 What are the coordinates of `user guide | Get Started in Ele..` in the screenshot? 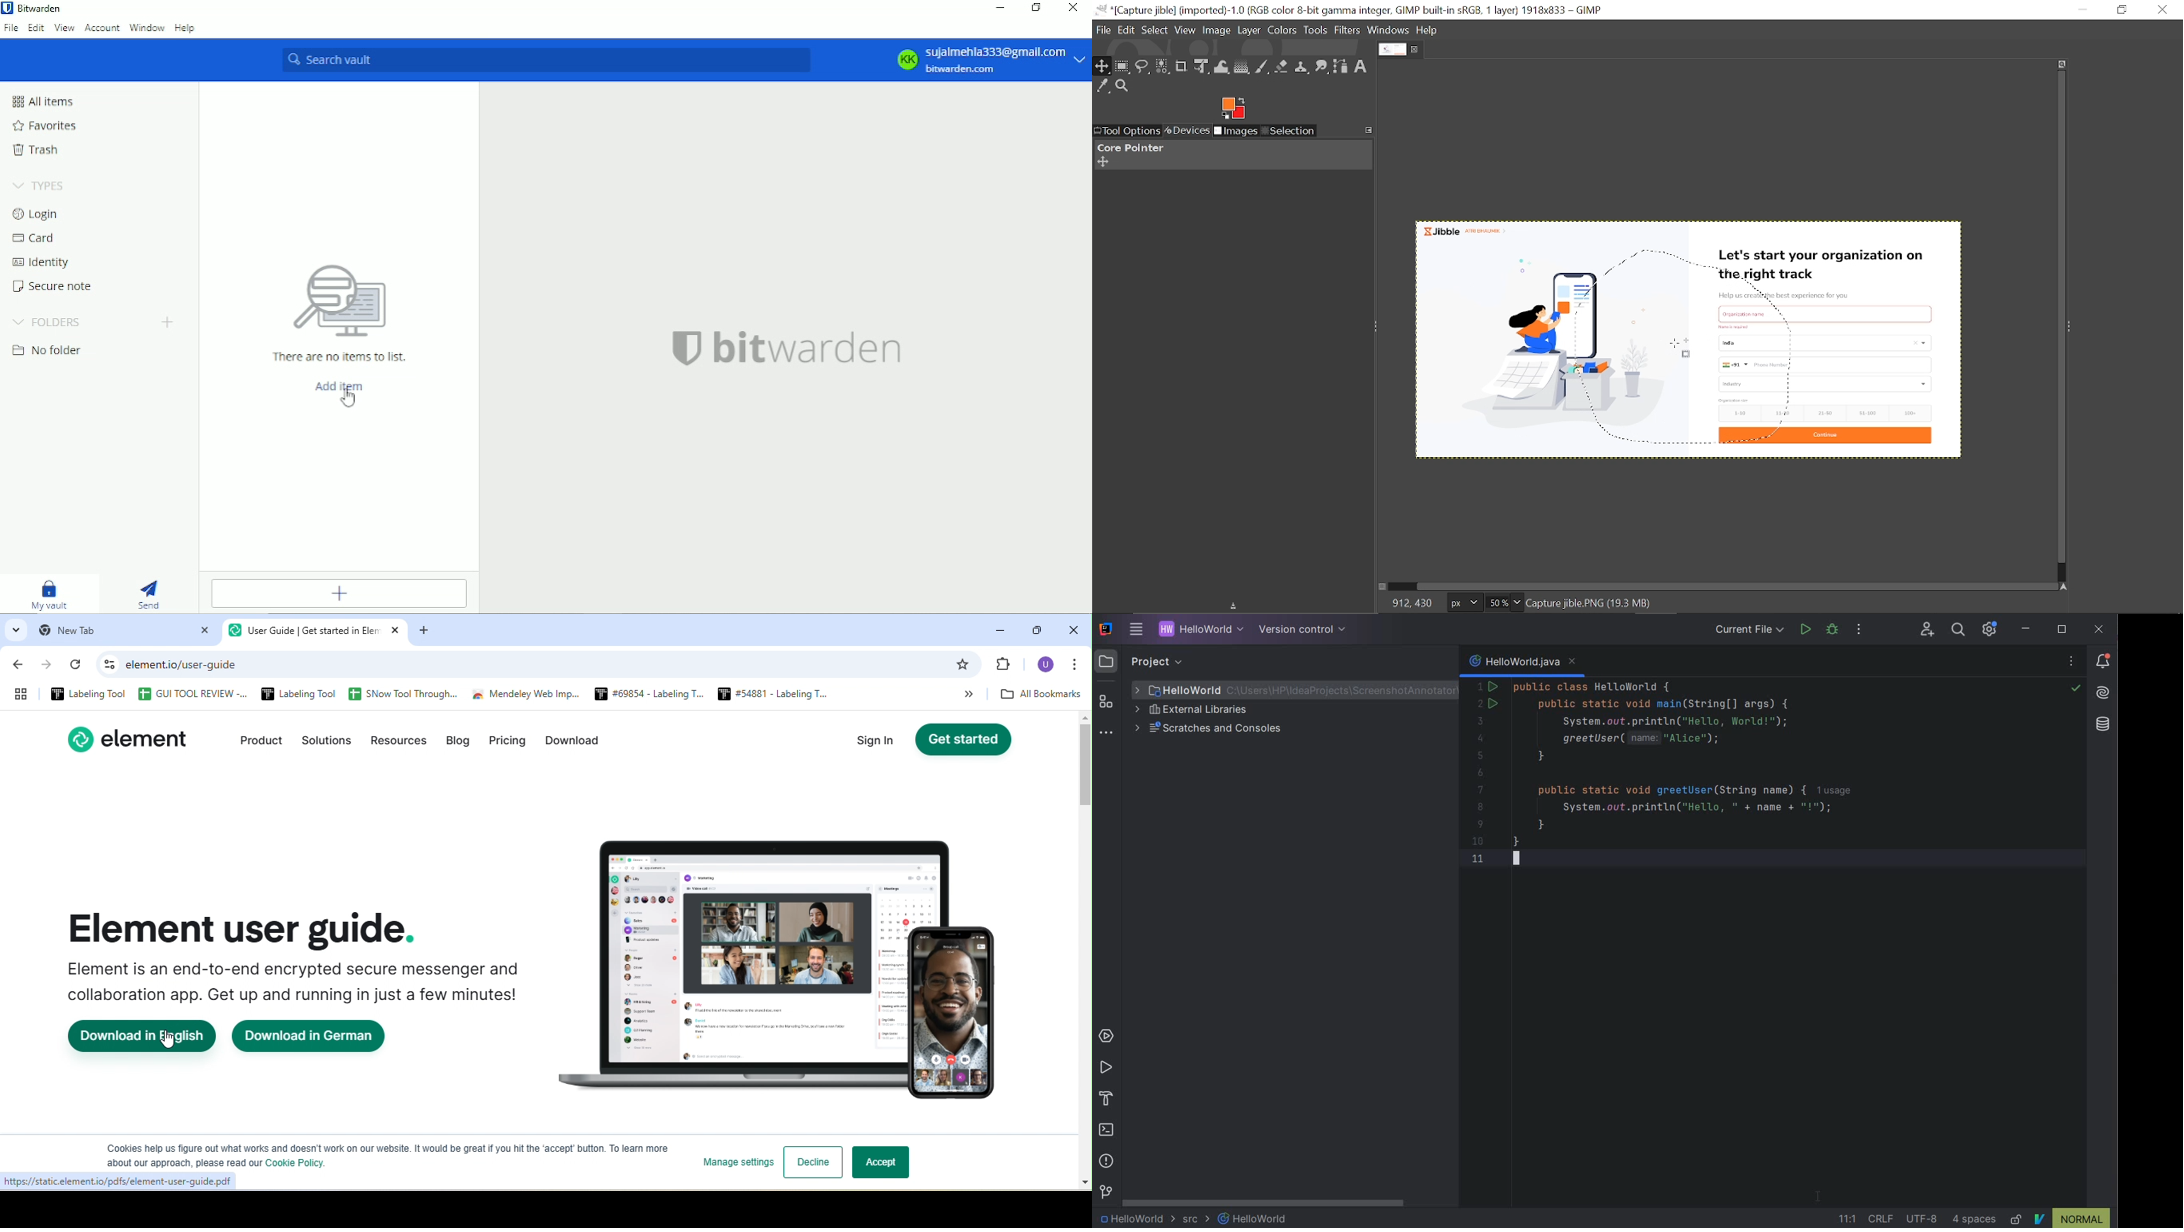 It's located at (315, 632).